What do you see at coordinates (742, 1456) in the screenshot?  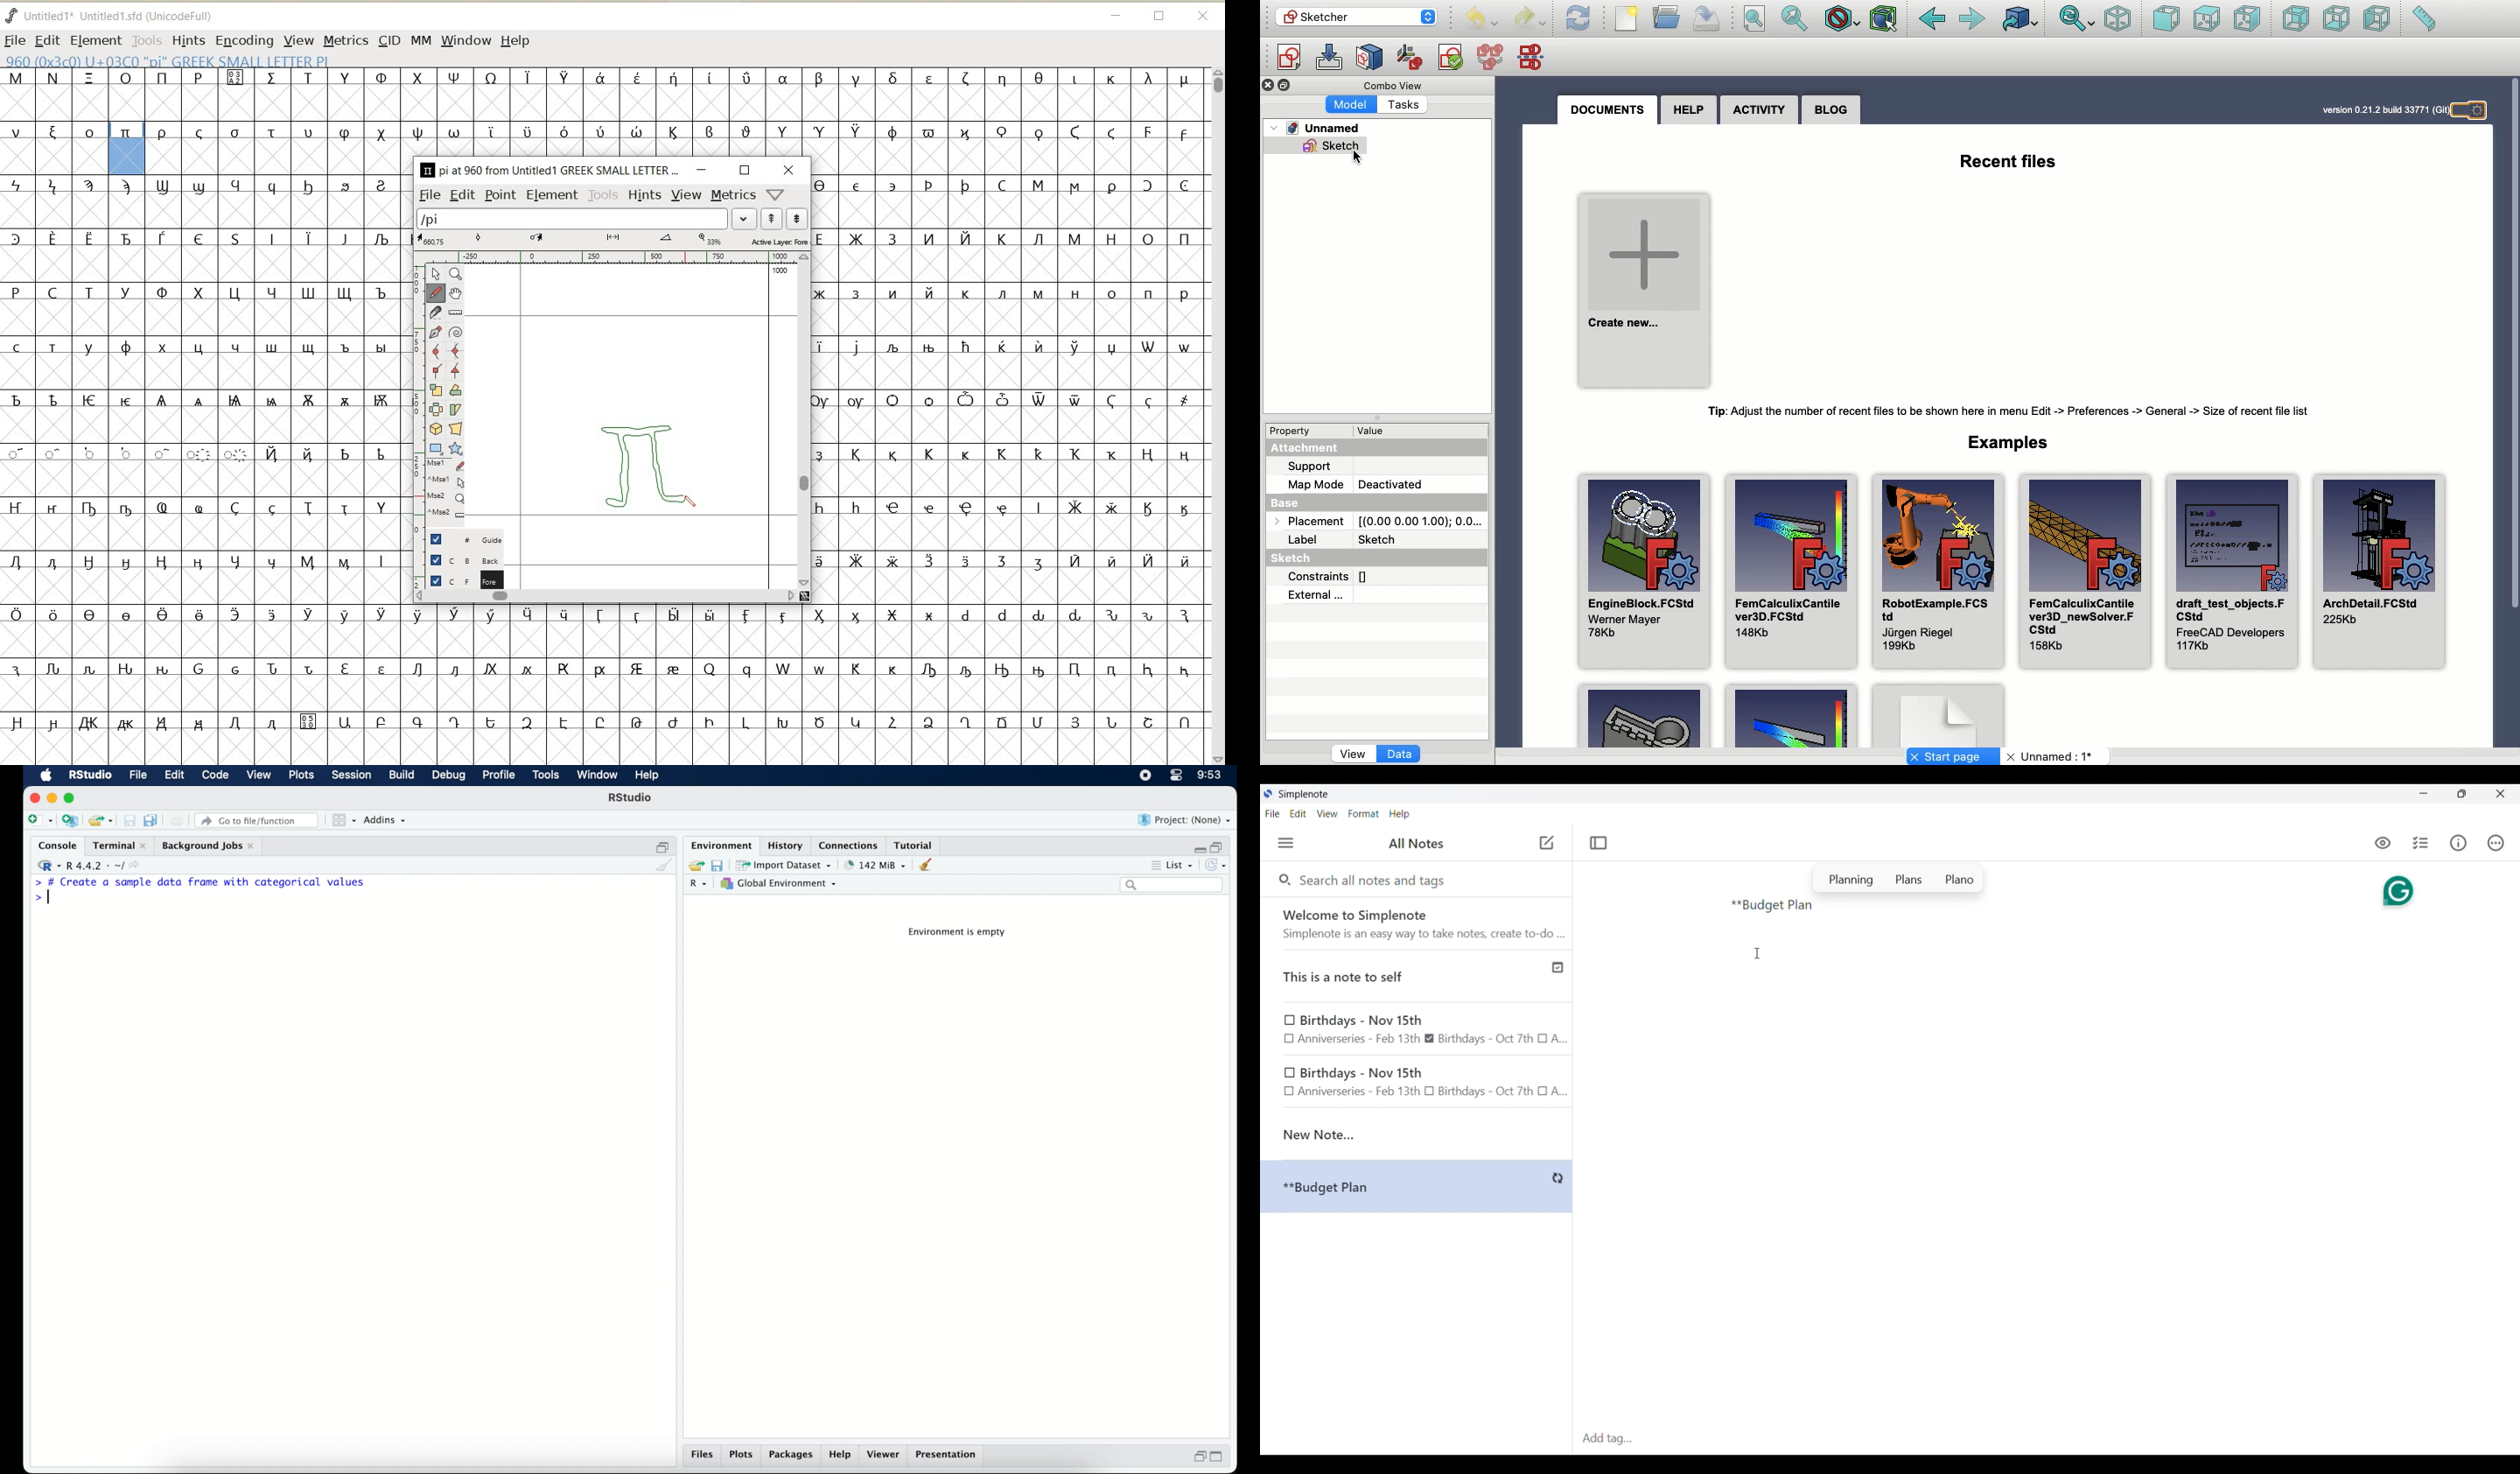 I see `plots` at bounding box center [742, 1456].